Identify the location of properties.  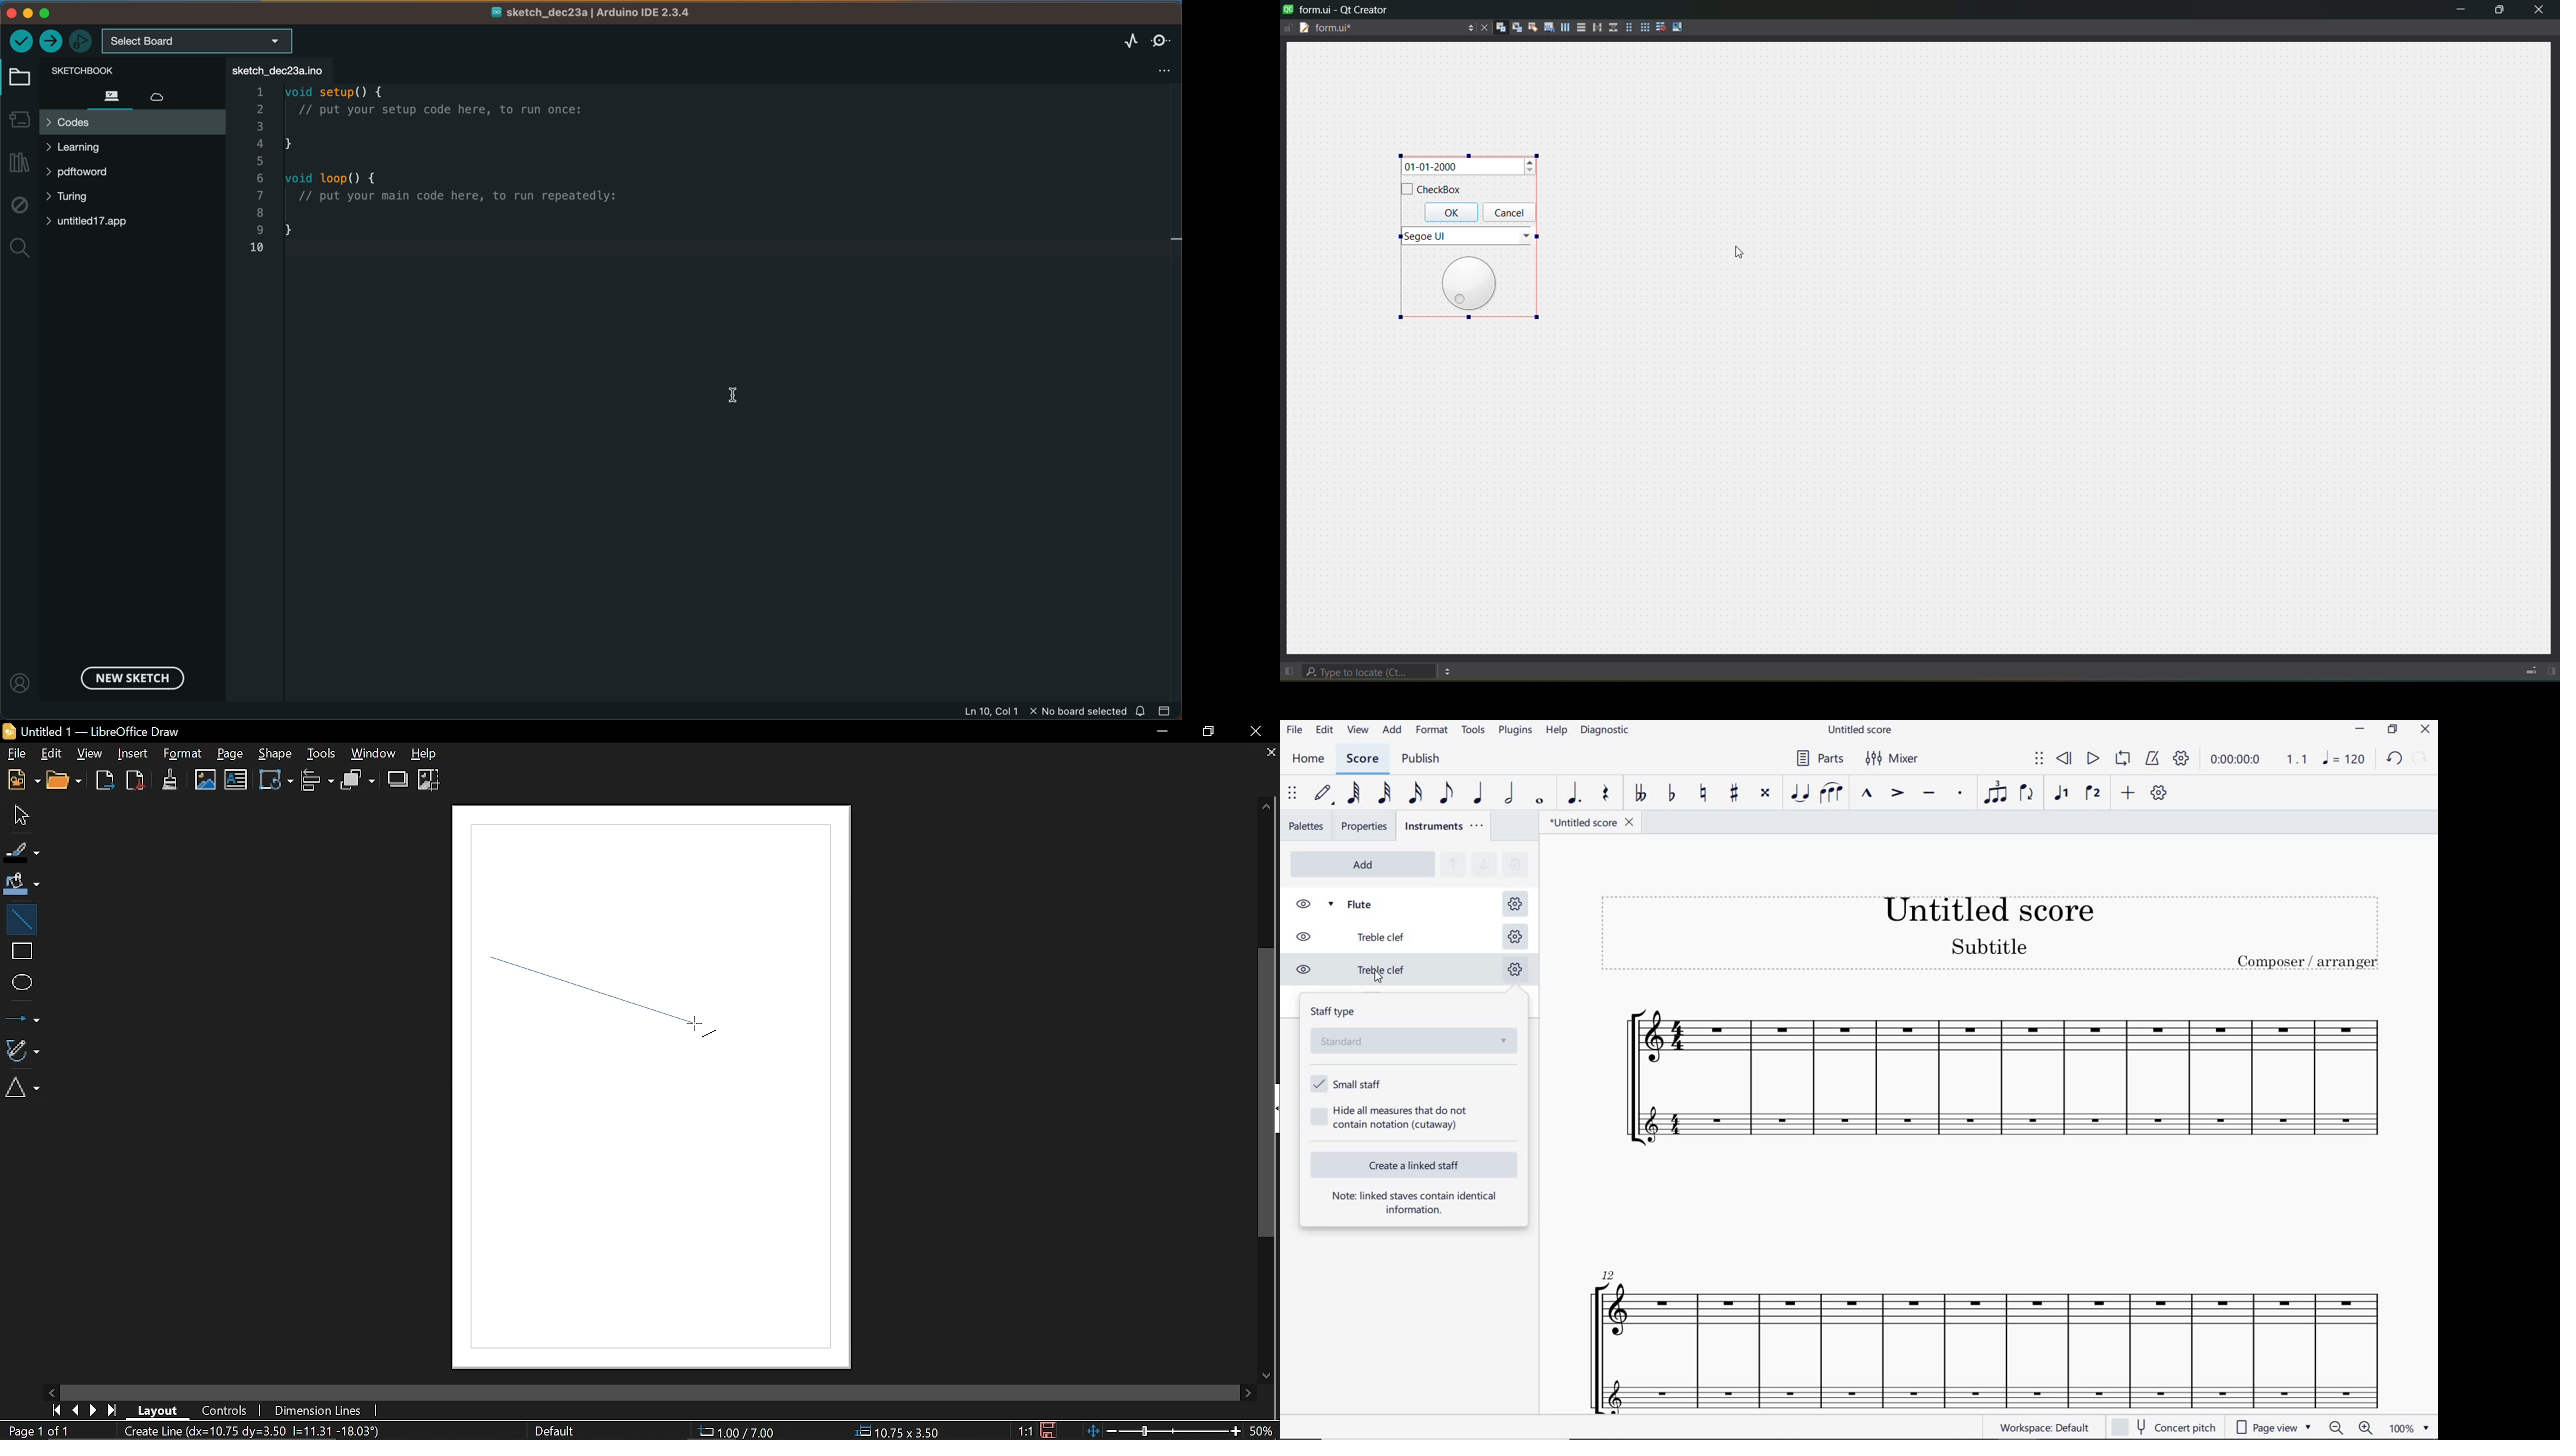
(1363, 826).